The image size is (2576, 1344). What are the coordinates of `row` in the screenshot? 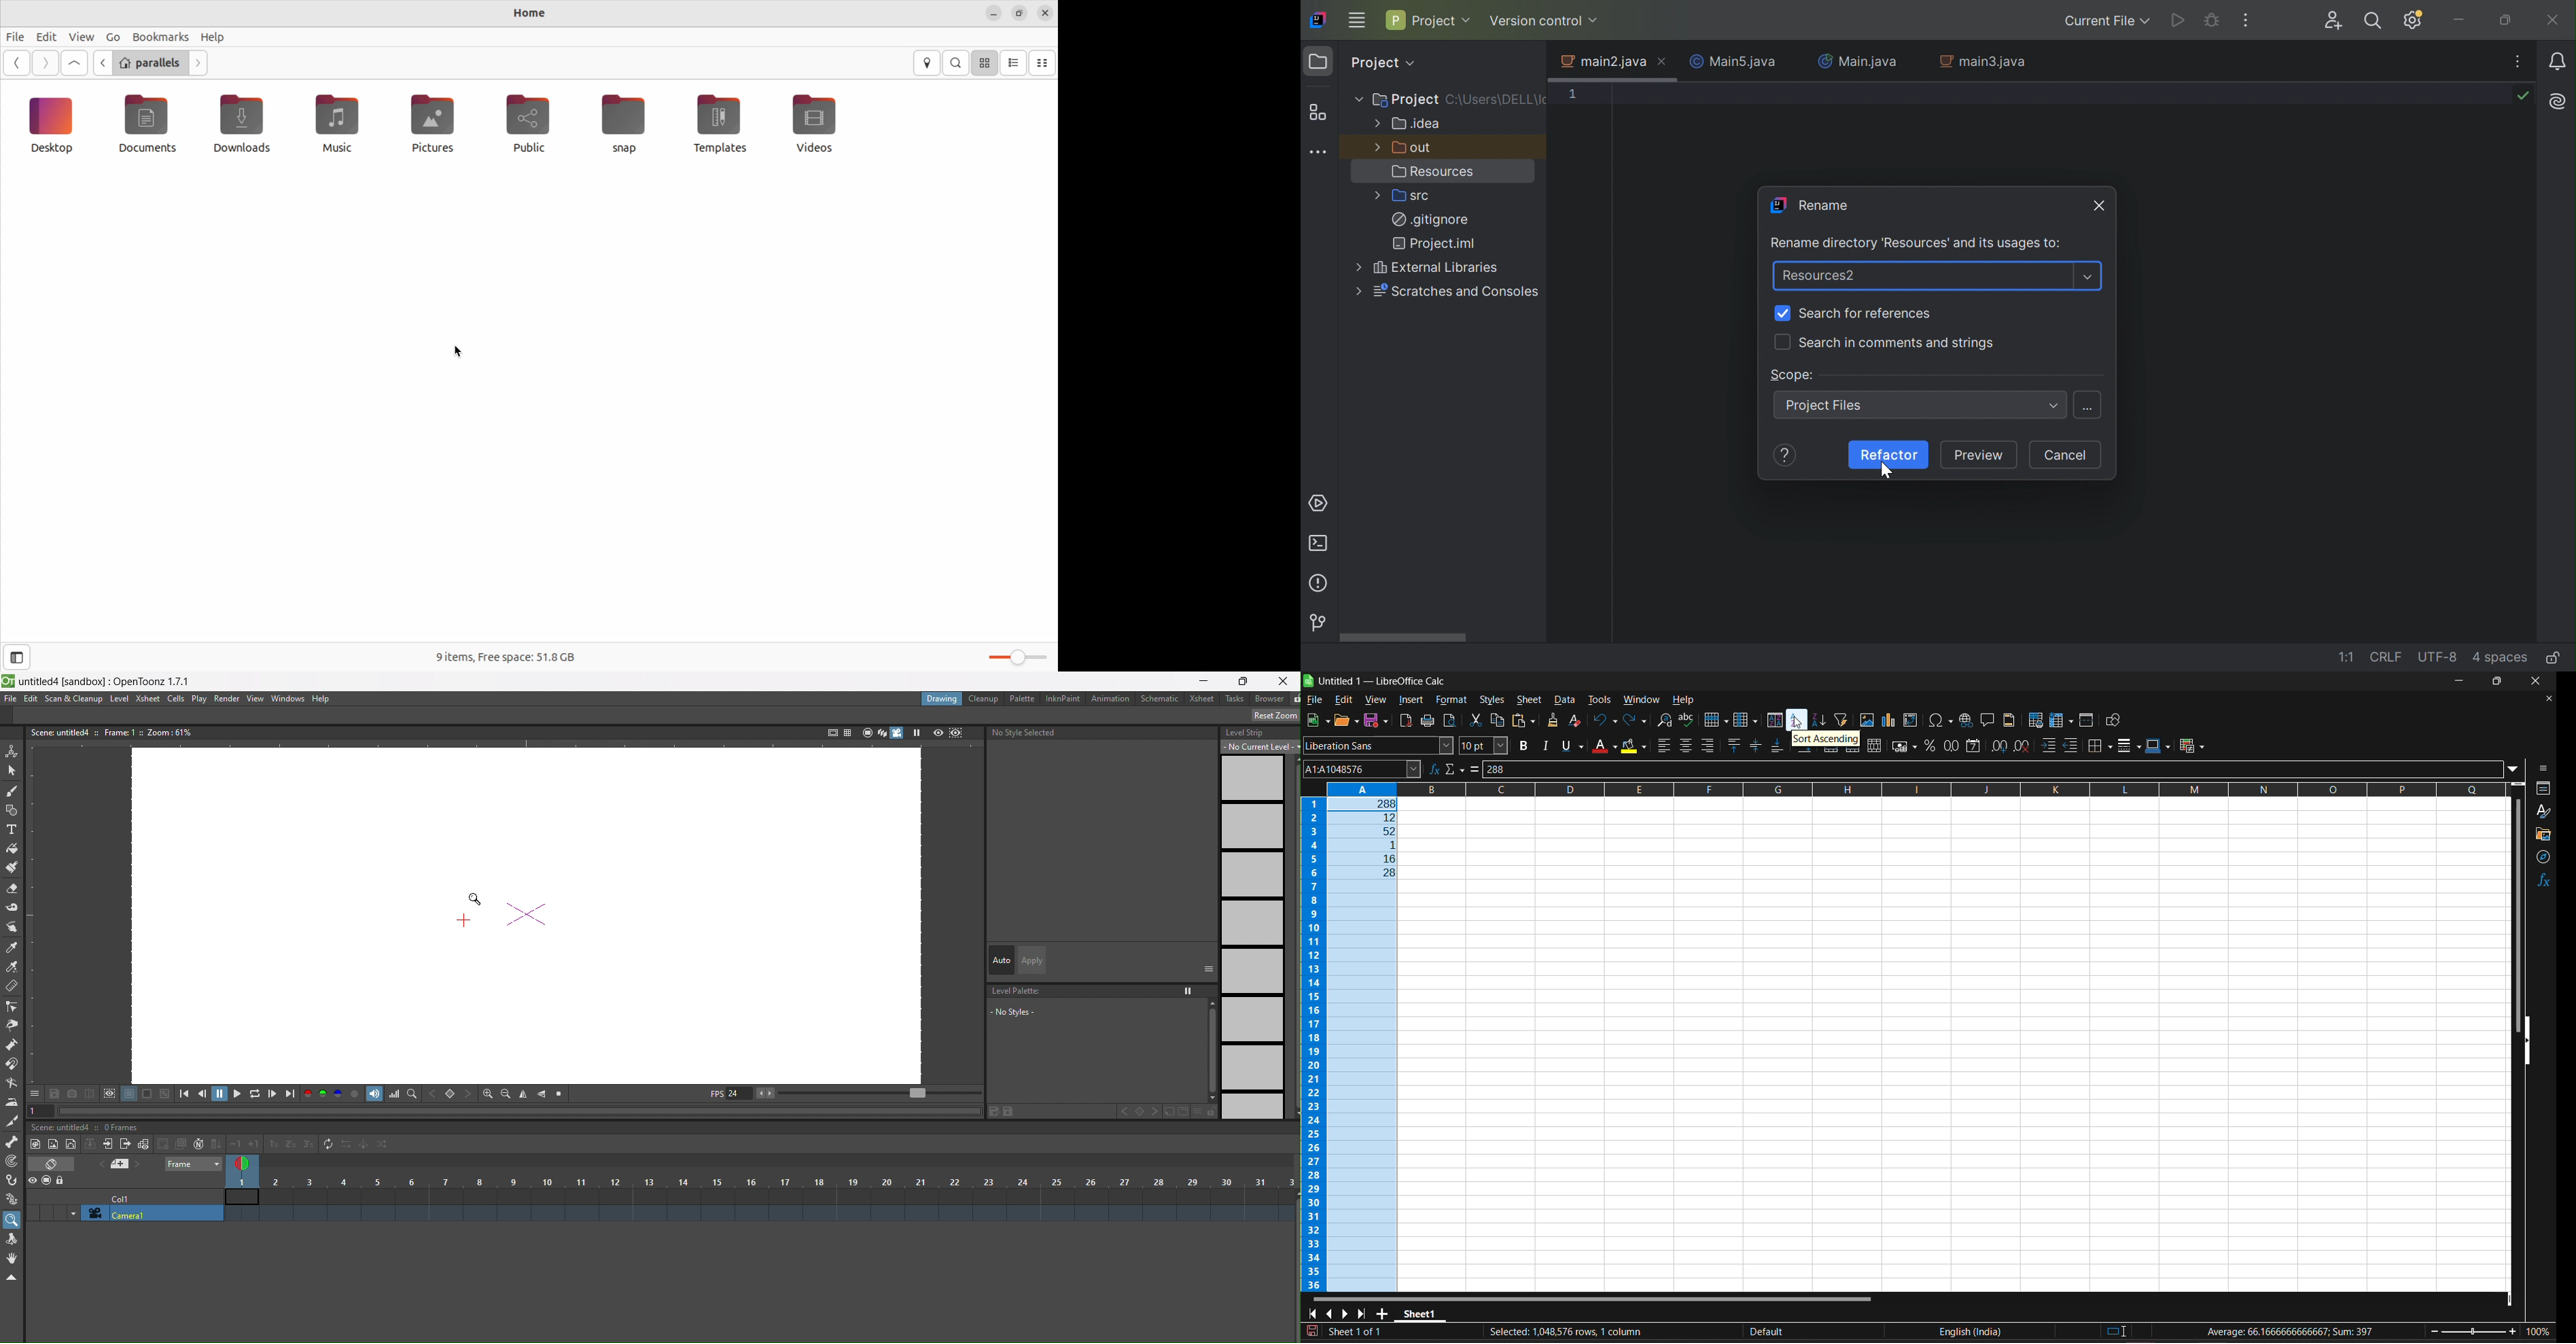 It's located at (1715, 721).